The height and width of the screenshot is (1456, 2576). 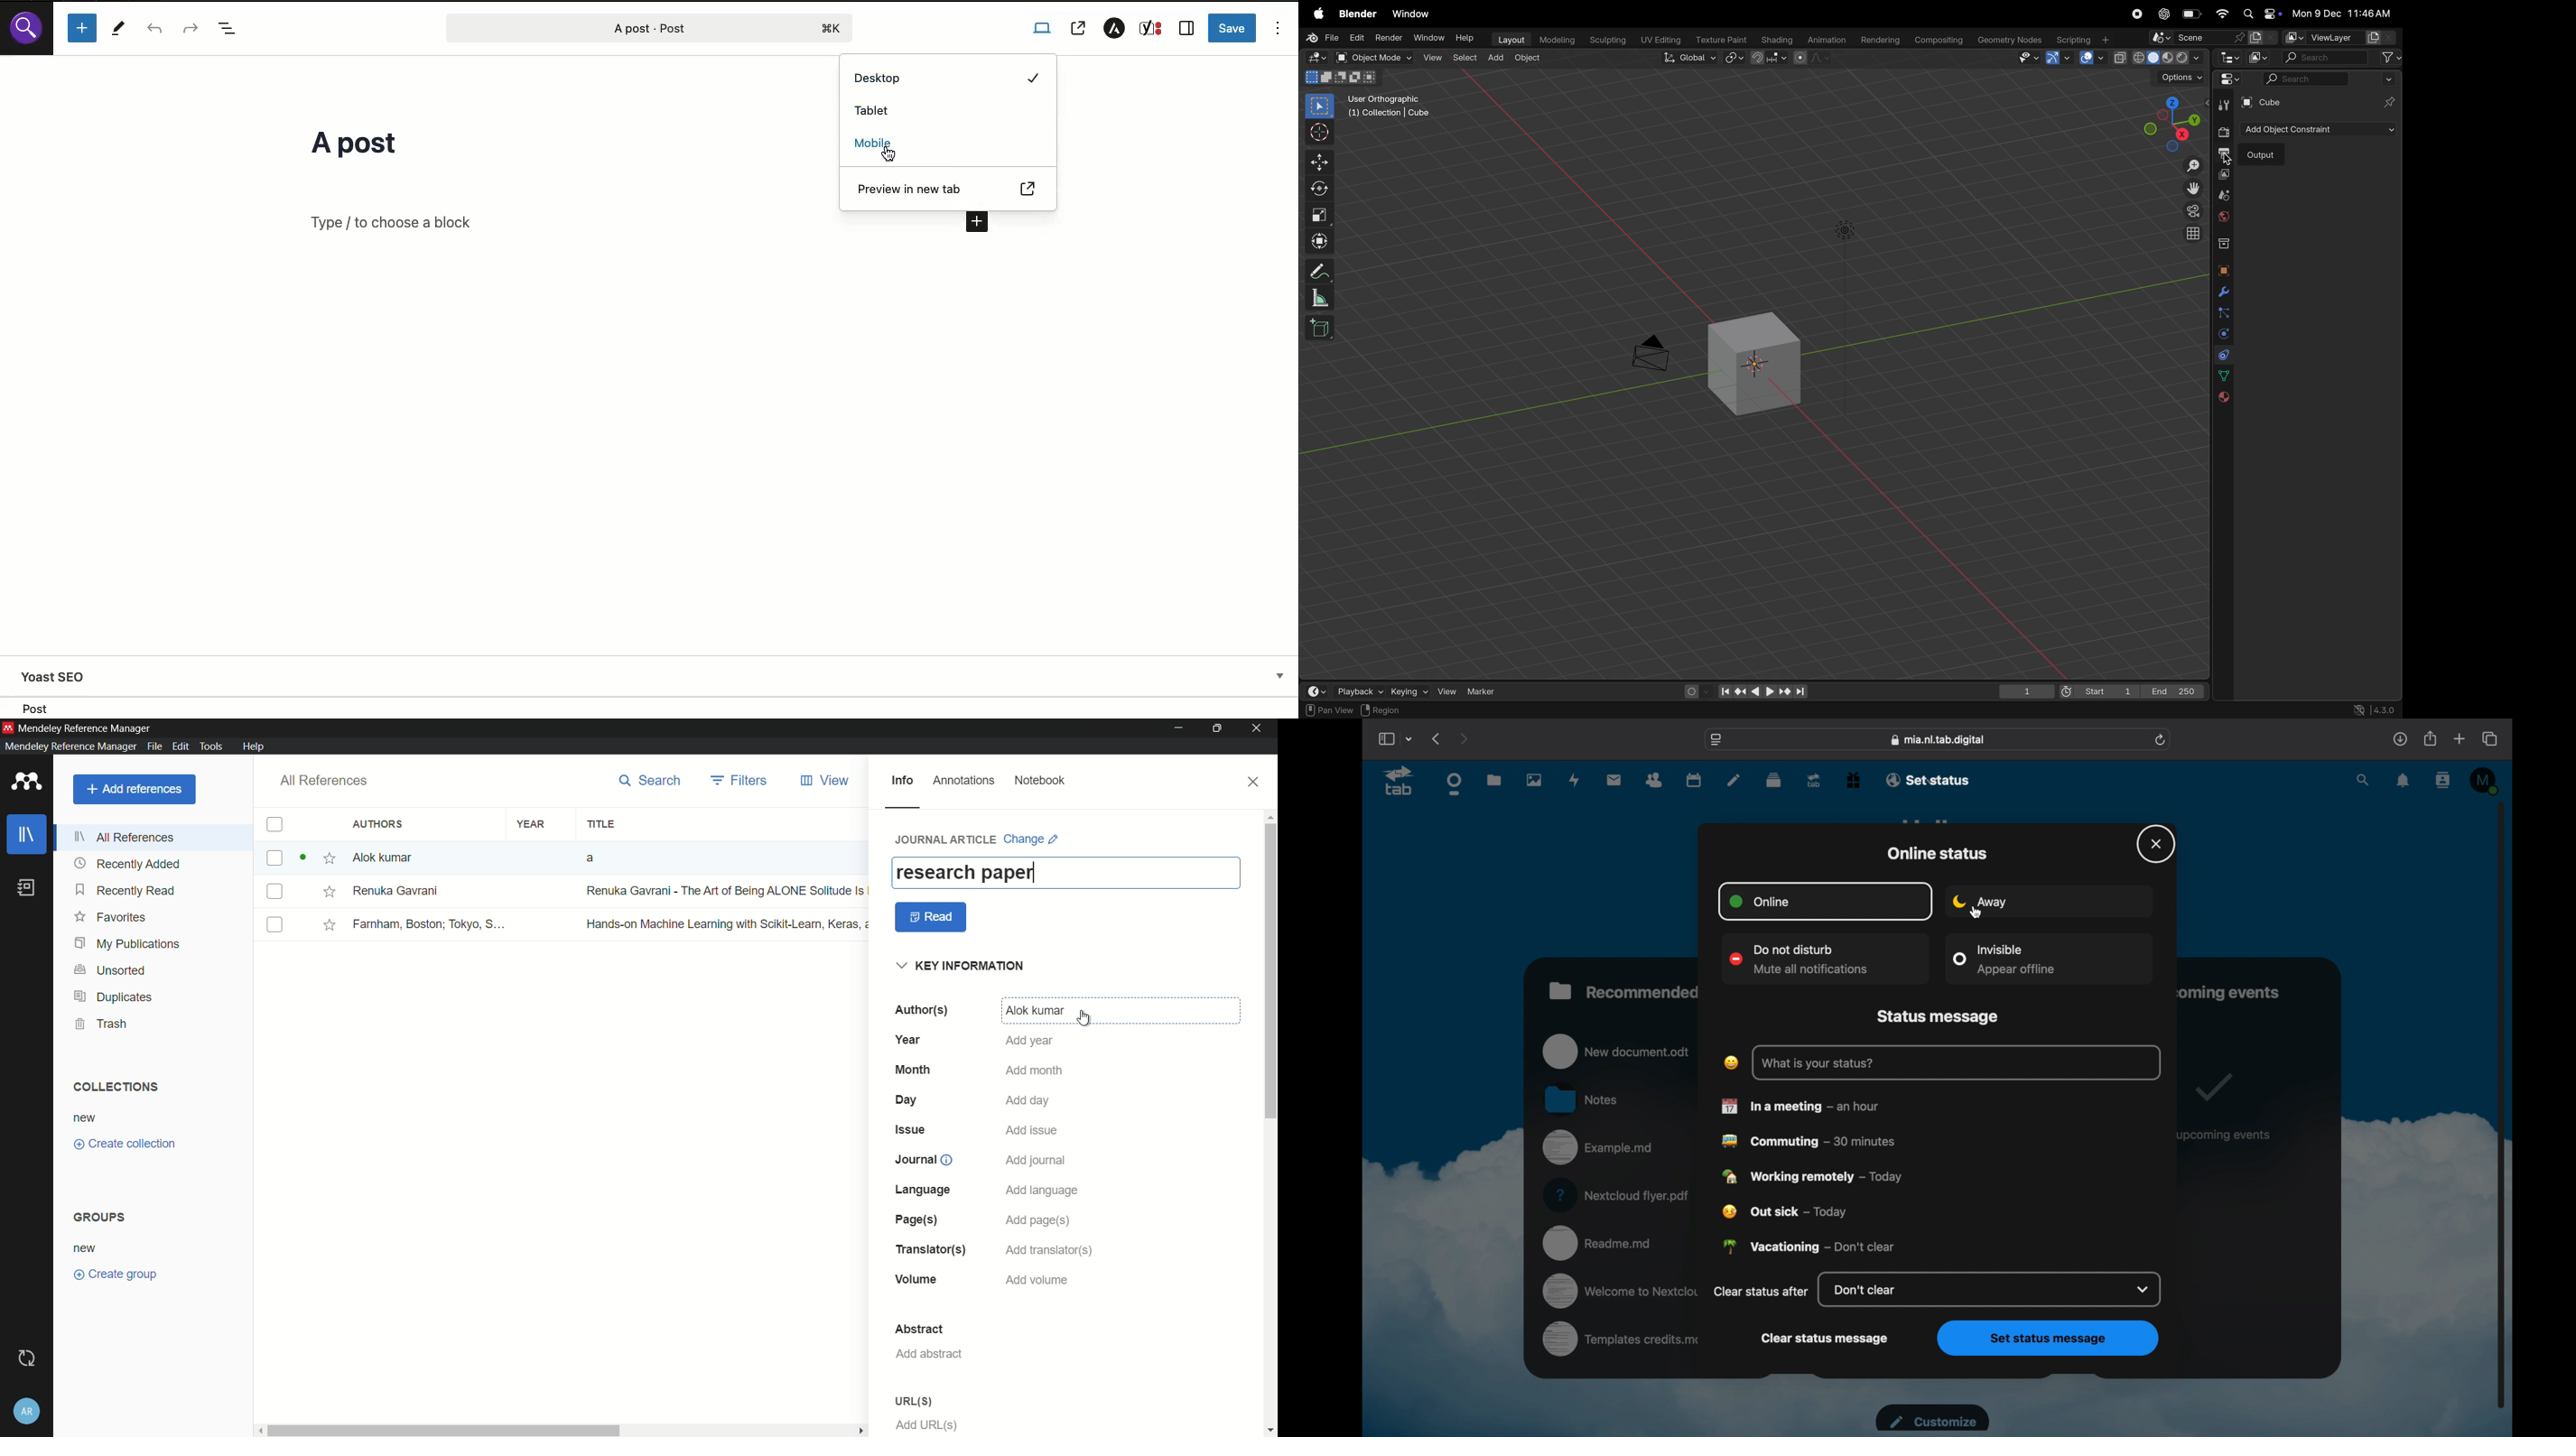 I want to click on do not disturb, so click(x=1801, y=961).